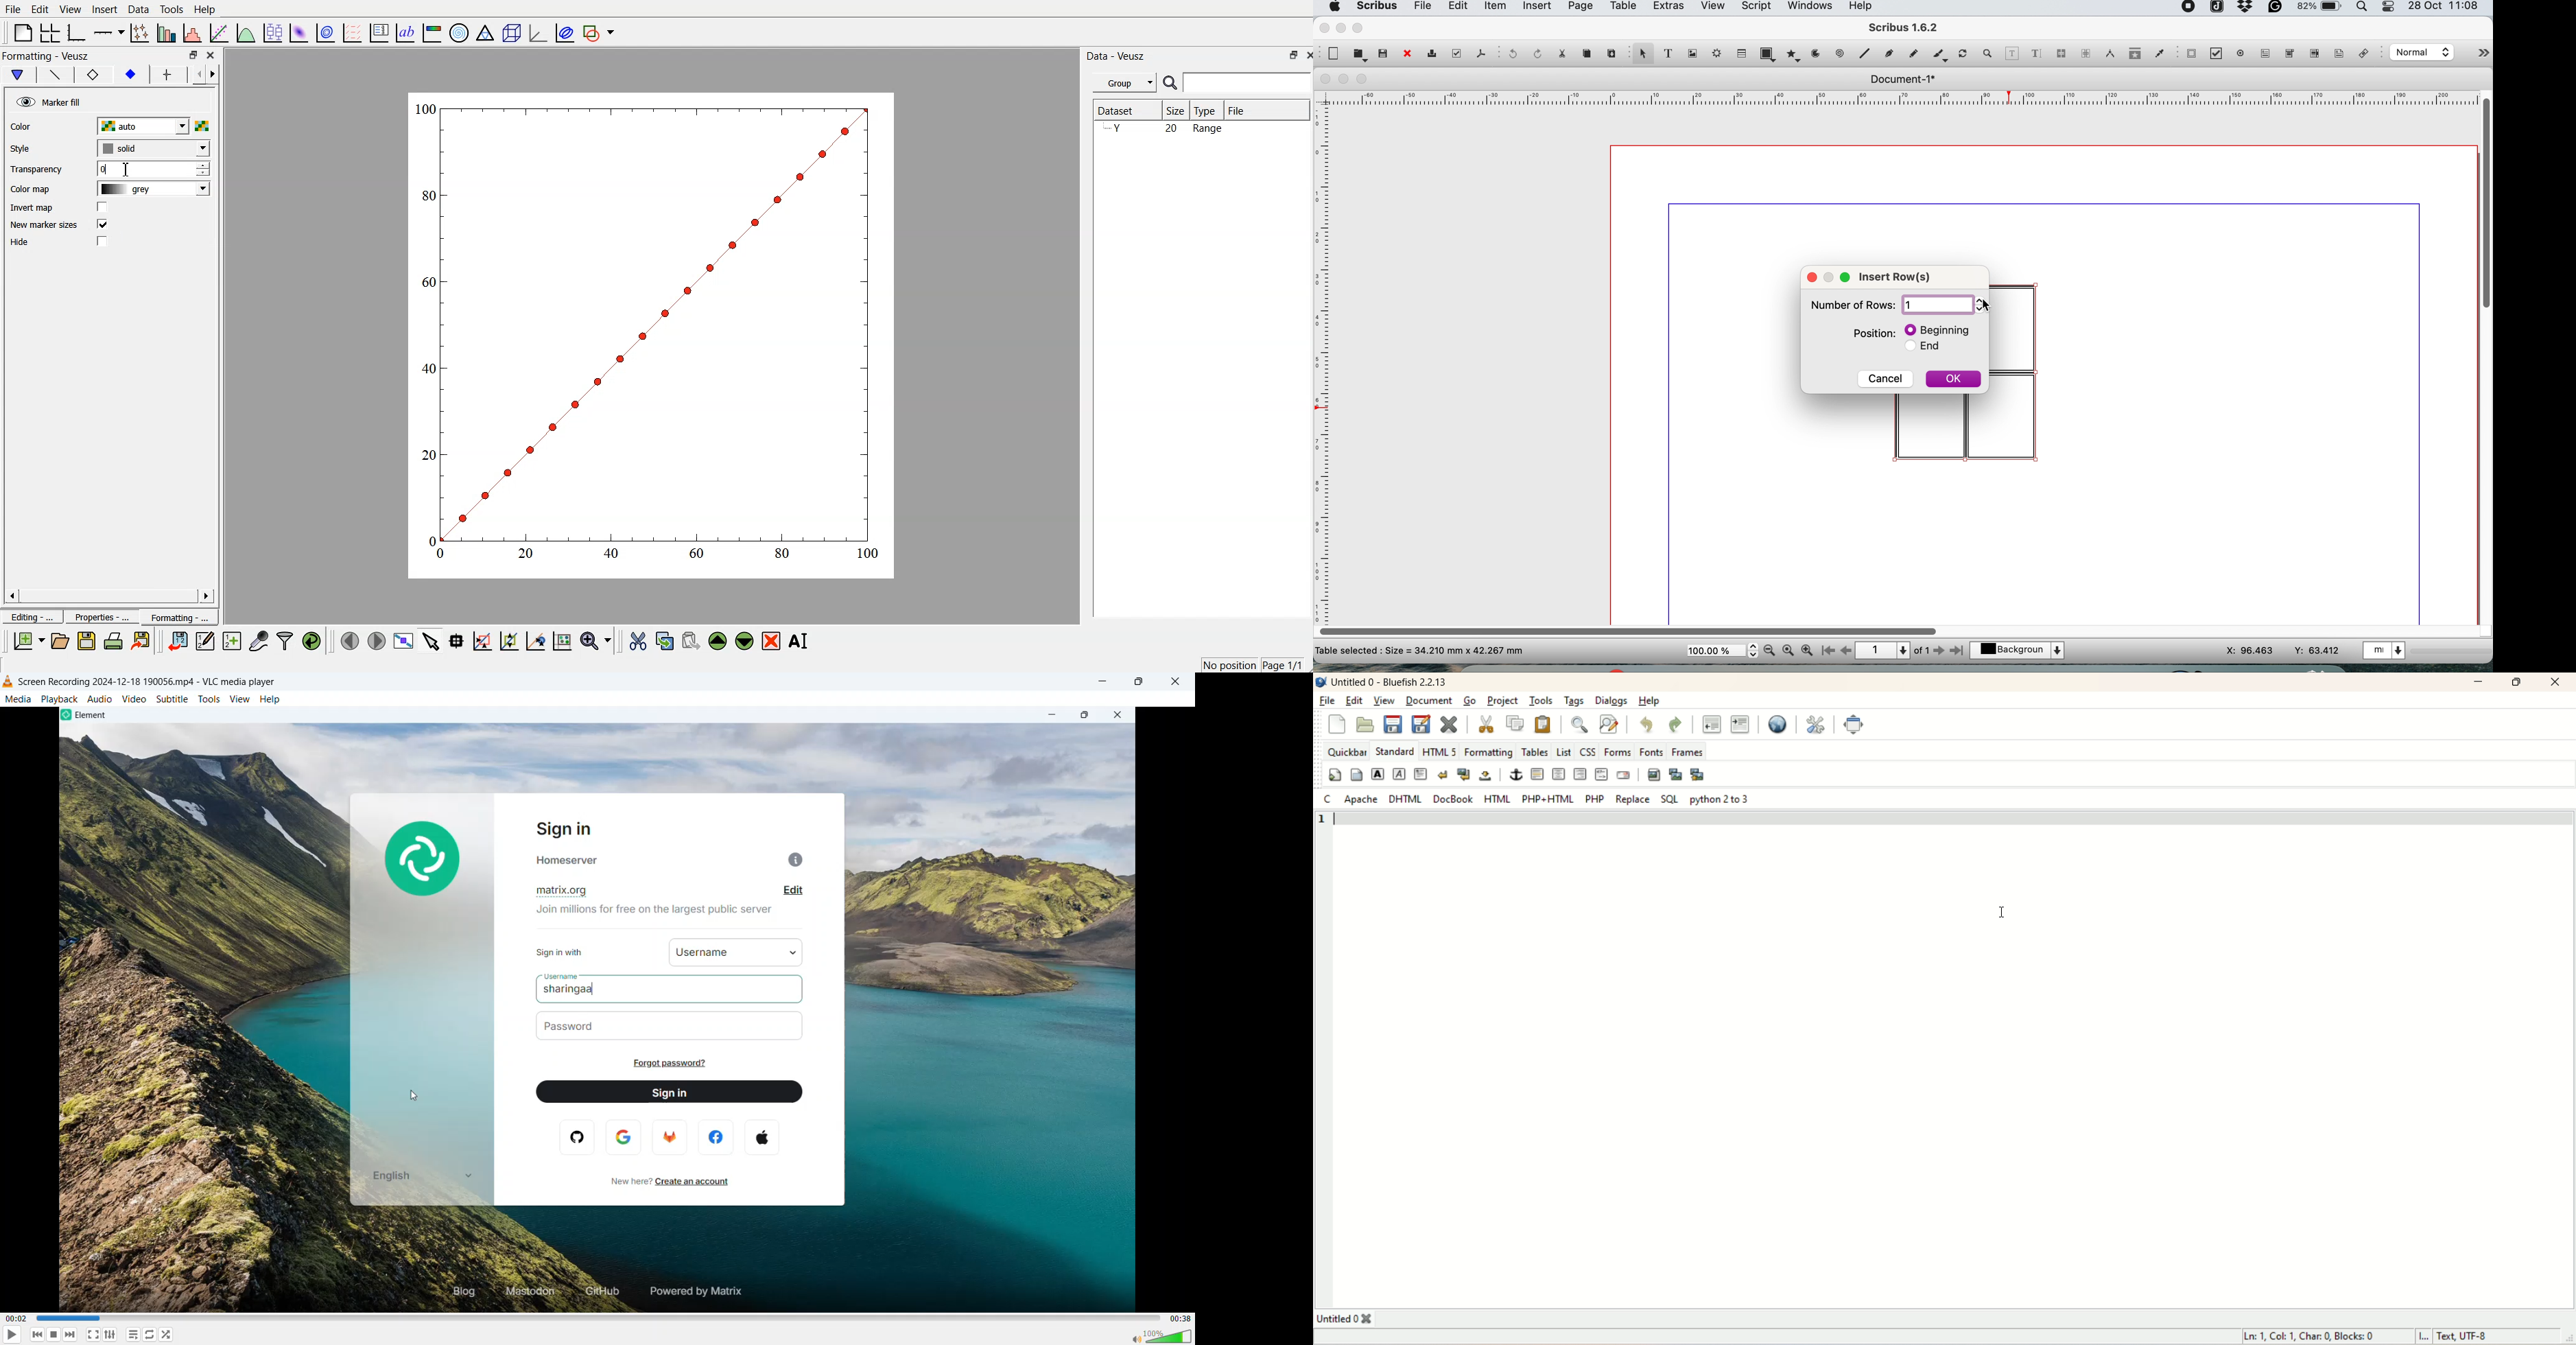 Image resolution: width=2576 pixels, height=1372 pixels. What do you see at coordinates (1511, 54) in the screenshot?
I see `undo` at bounding box center [1511, 54].